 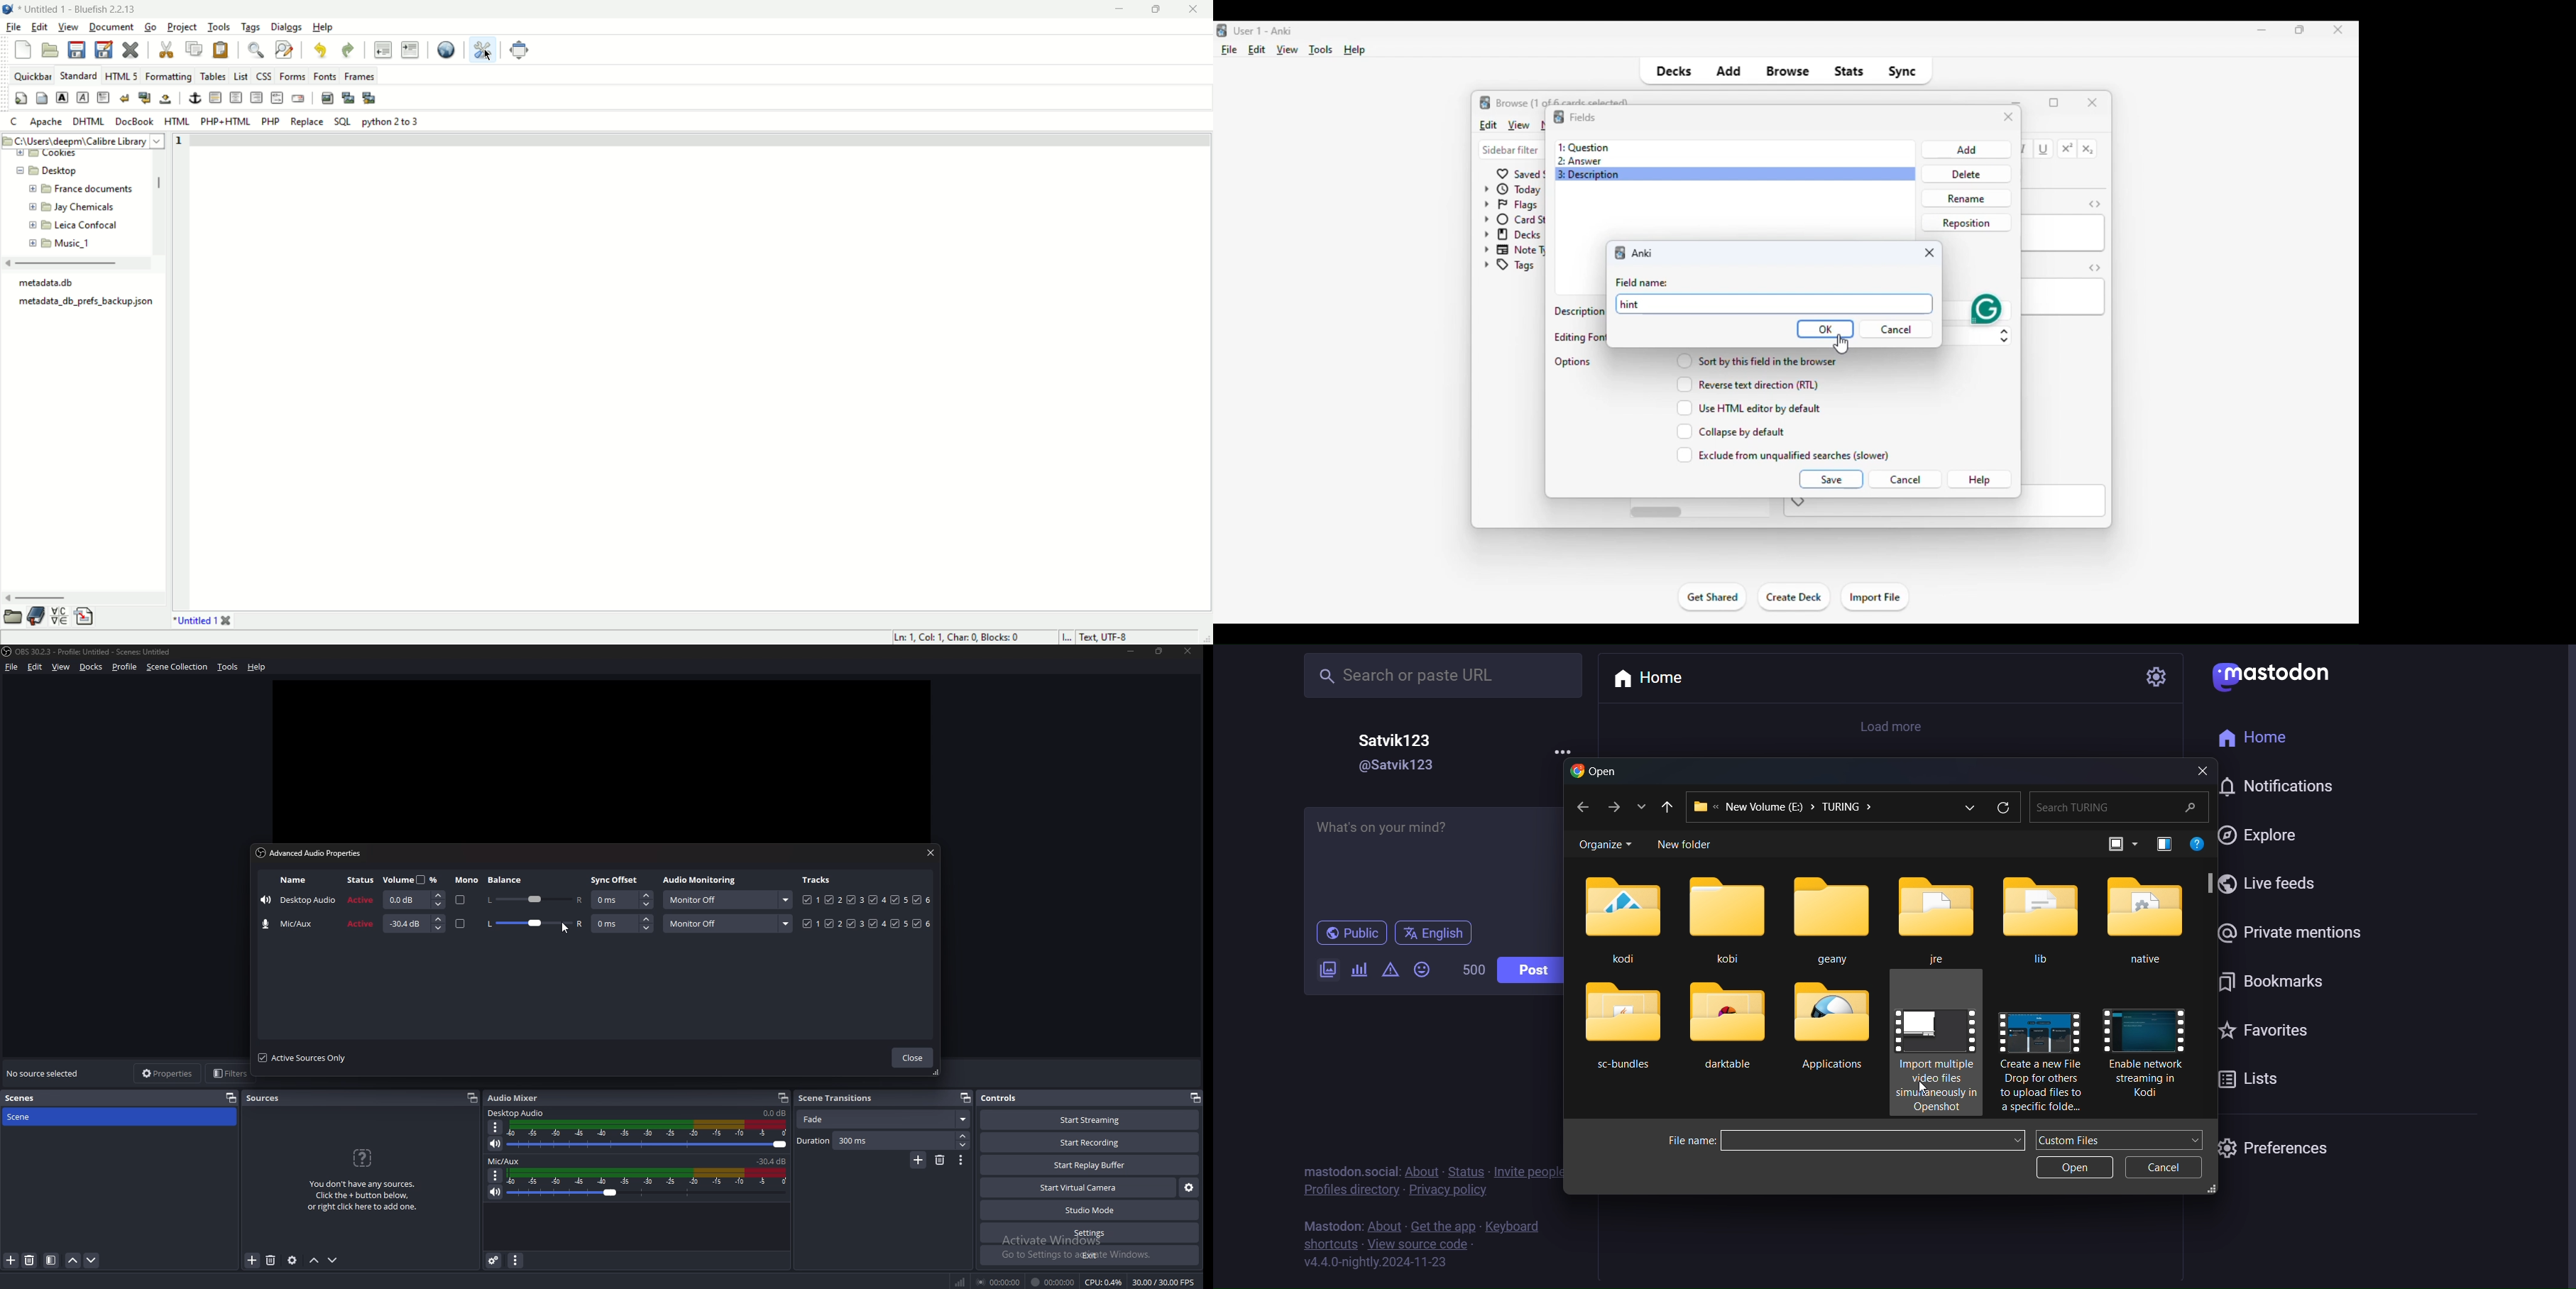 What do you see at coordinates (93, 1261) in the screenshot?
I see `move scene down` at bounding box center [93, 1261].